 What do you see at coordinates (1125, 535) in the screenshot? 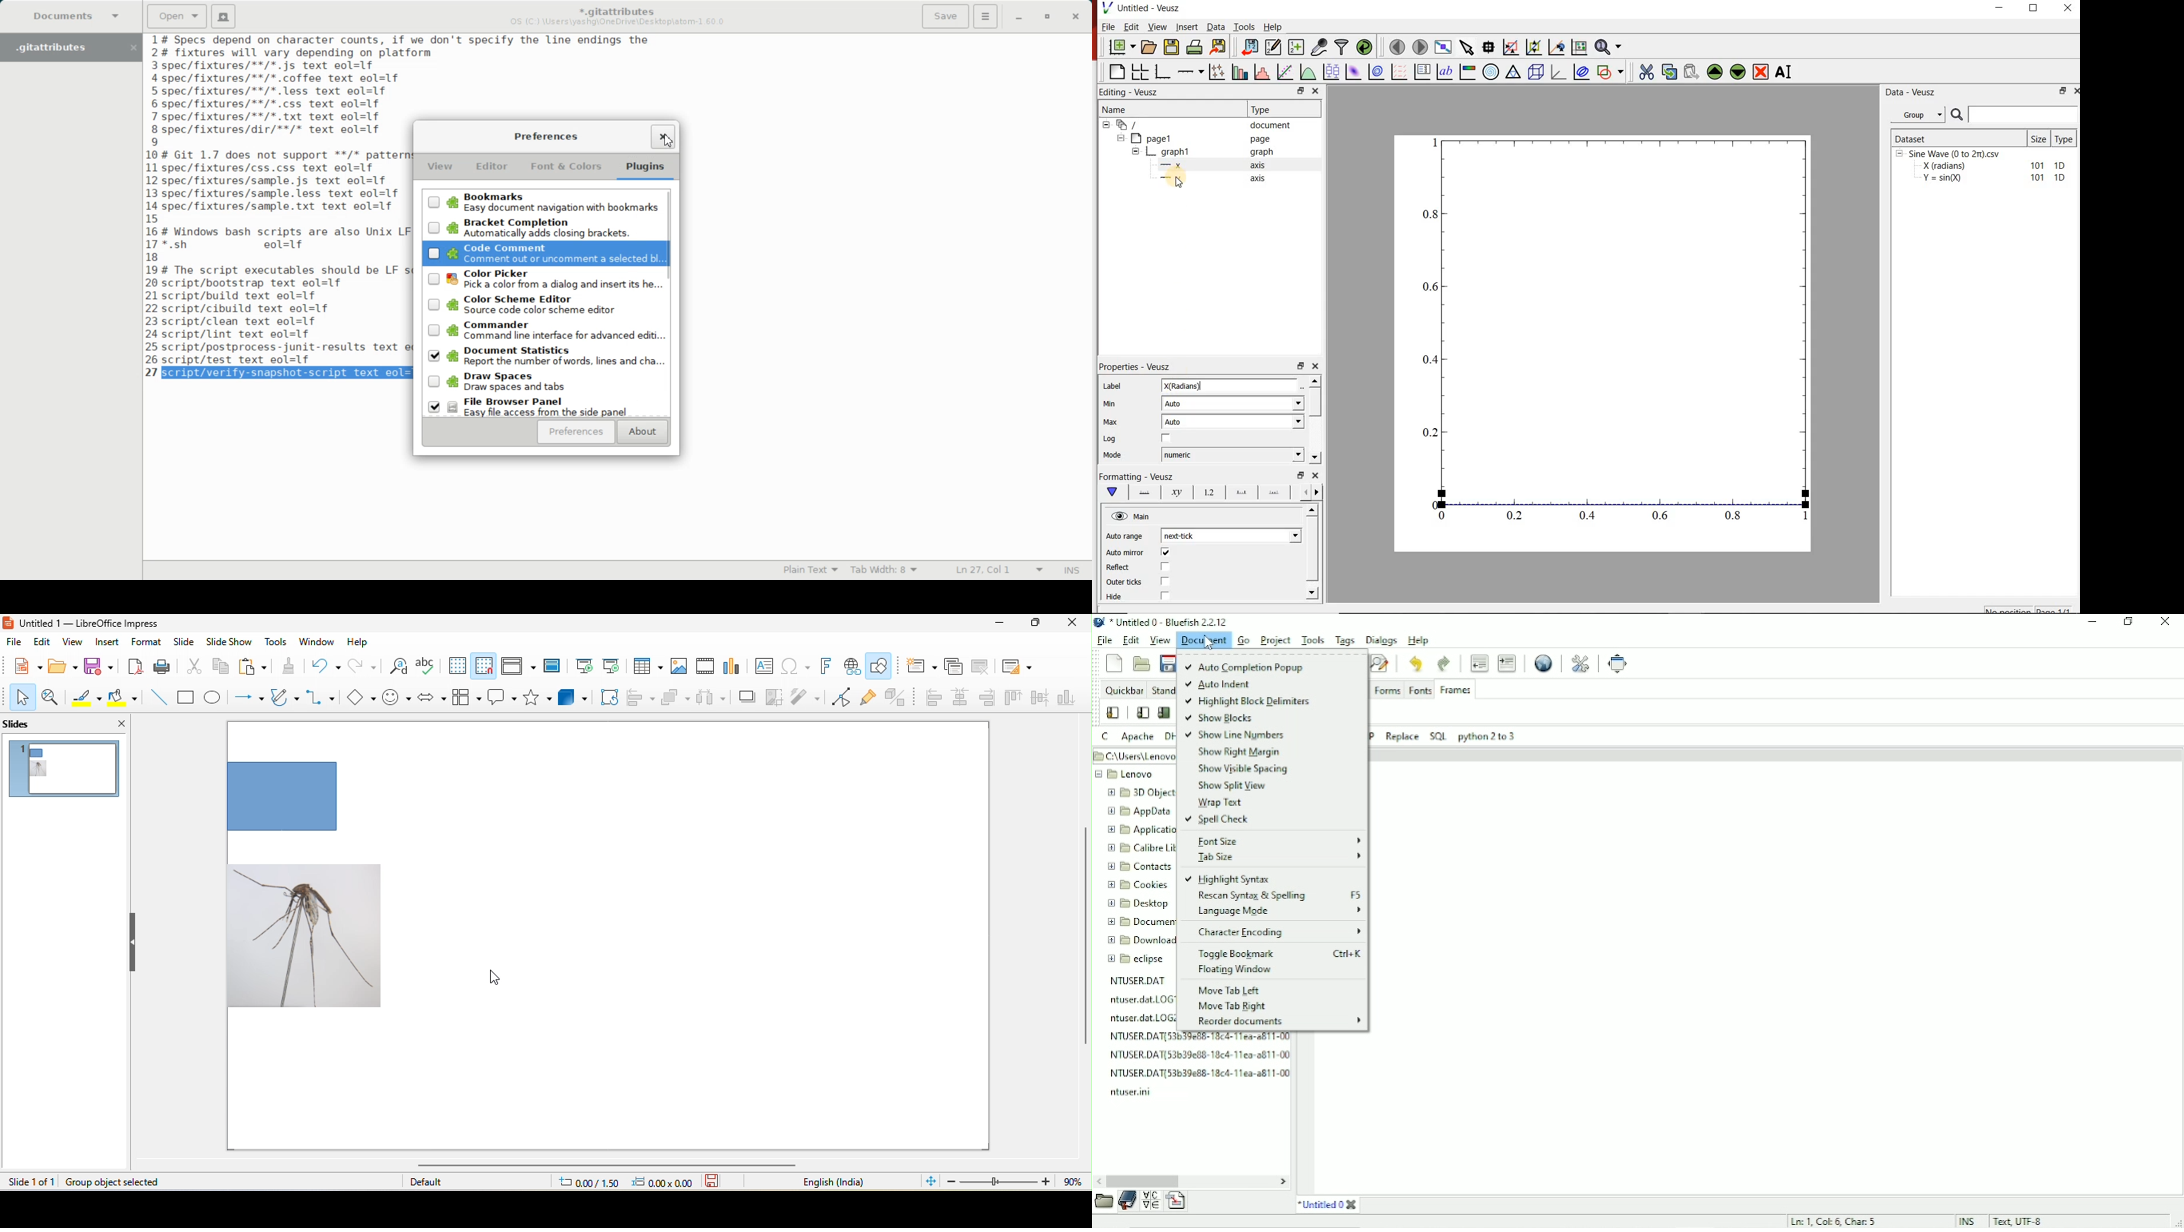
I see `Auto range` at bounding box center [1125, 535].